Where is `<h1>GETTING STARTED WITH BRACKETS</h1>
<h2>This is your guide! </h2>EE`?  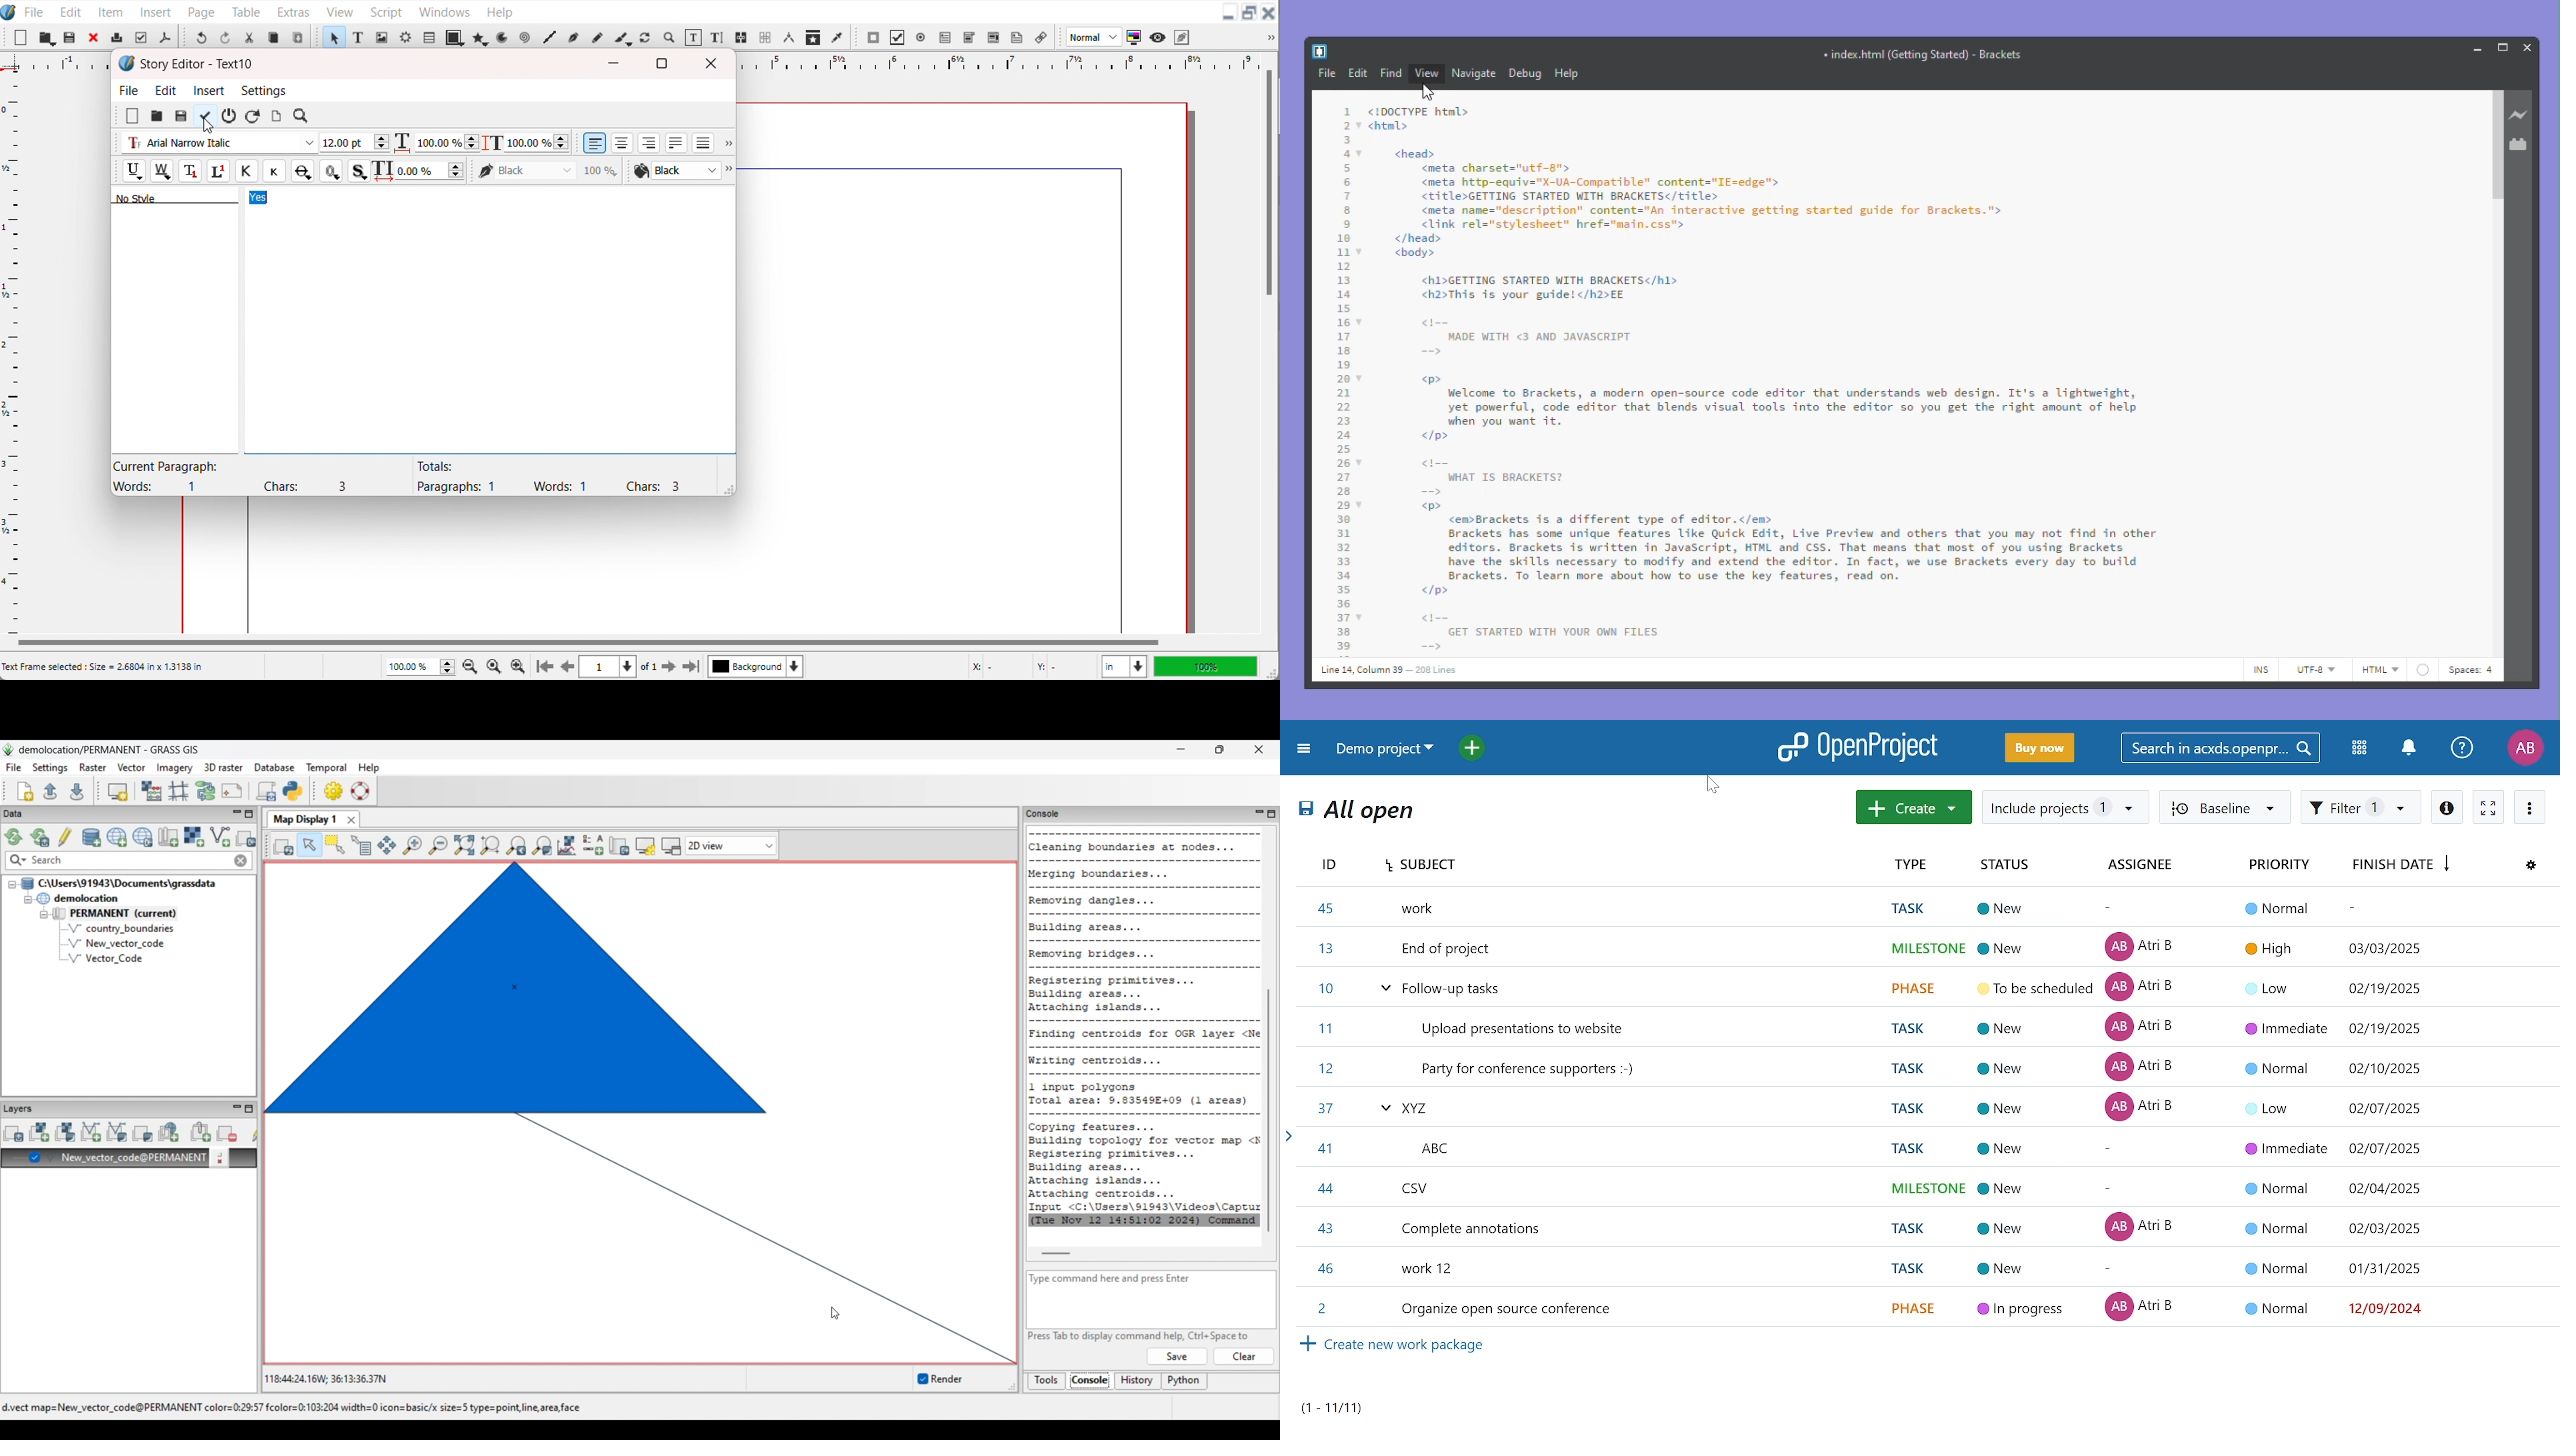 <h1>GETTING STARTED WITH BRACKETS</h1>
<h2>This is your guide! </h2>EE is located at coordinates (1551, 288).